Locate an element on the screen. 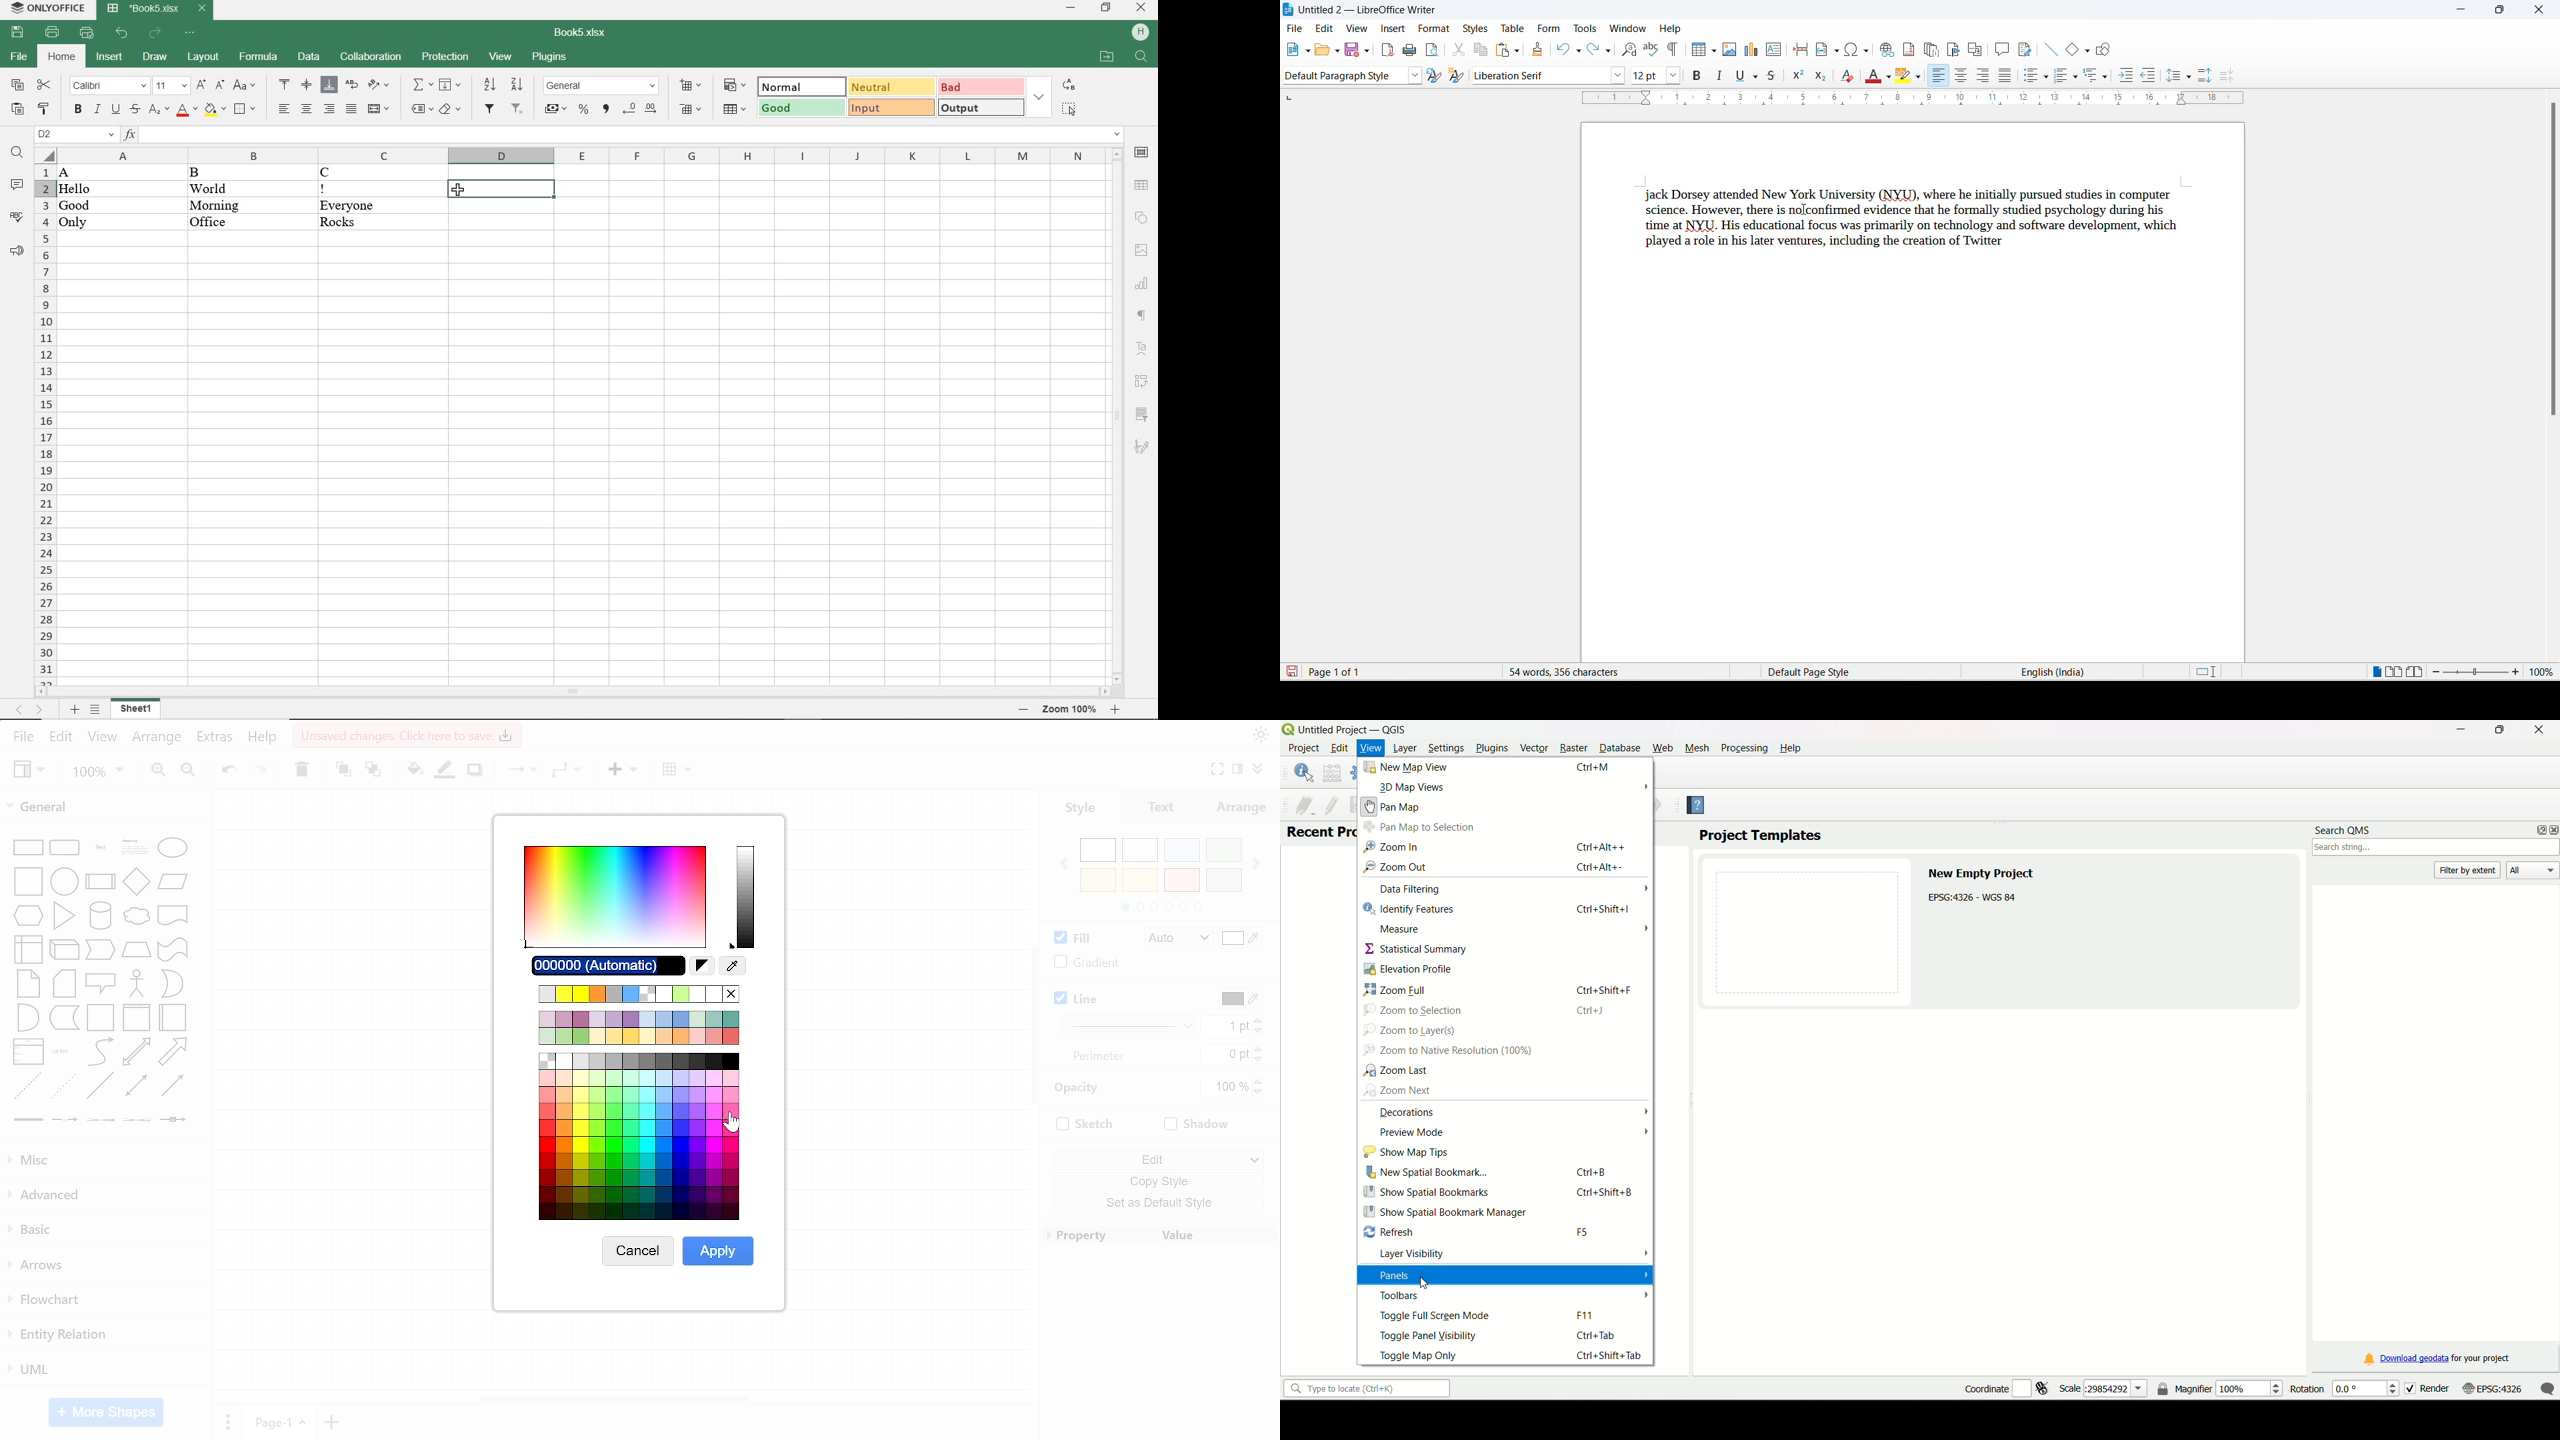 The image size is (2576, 1456). minimize is located at coordinates (1074, 9).